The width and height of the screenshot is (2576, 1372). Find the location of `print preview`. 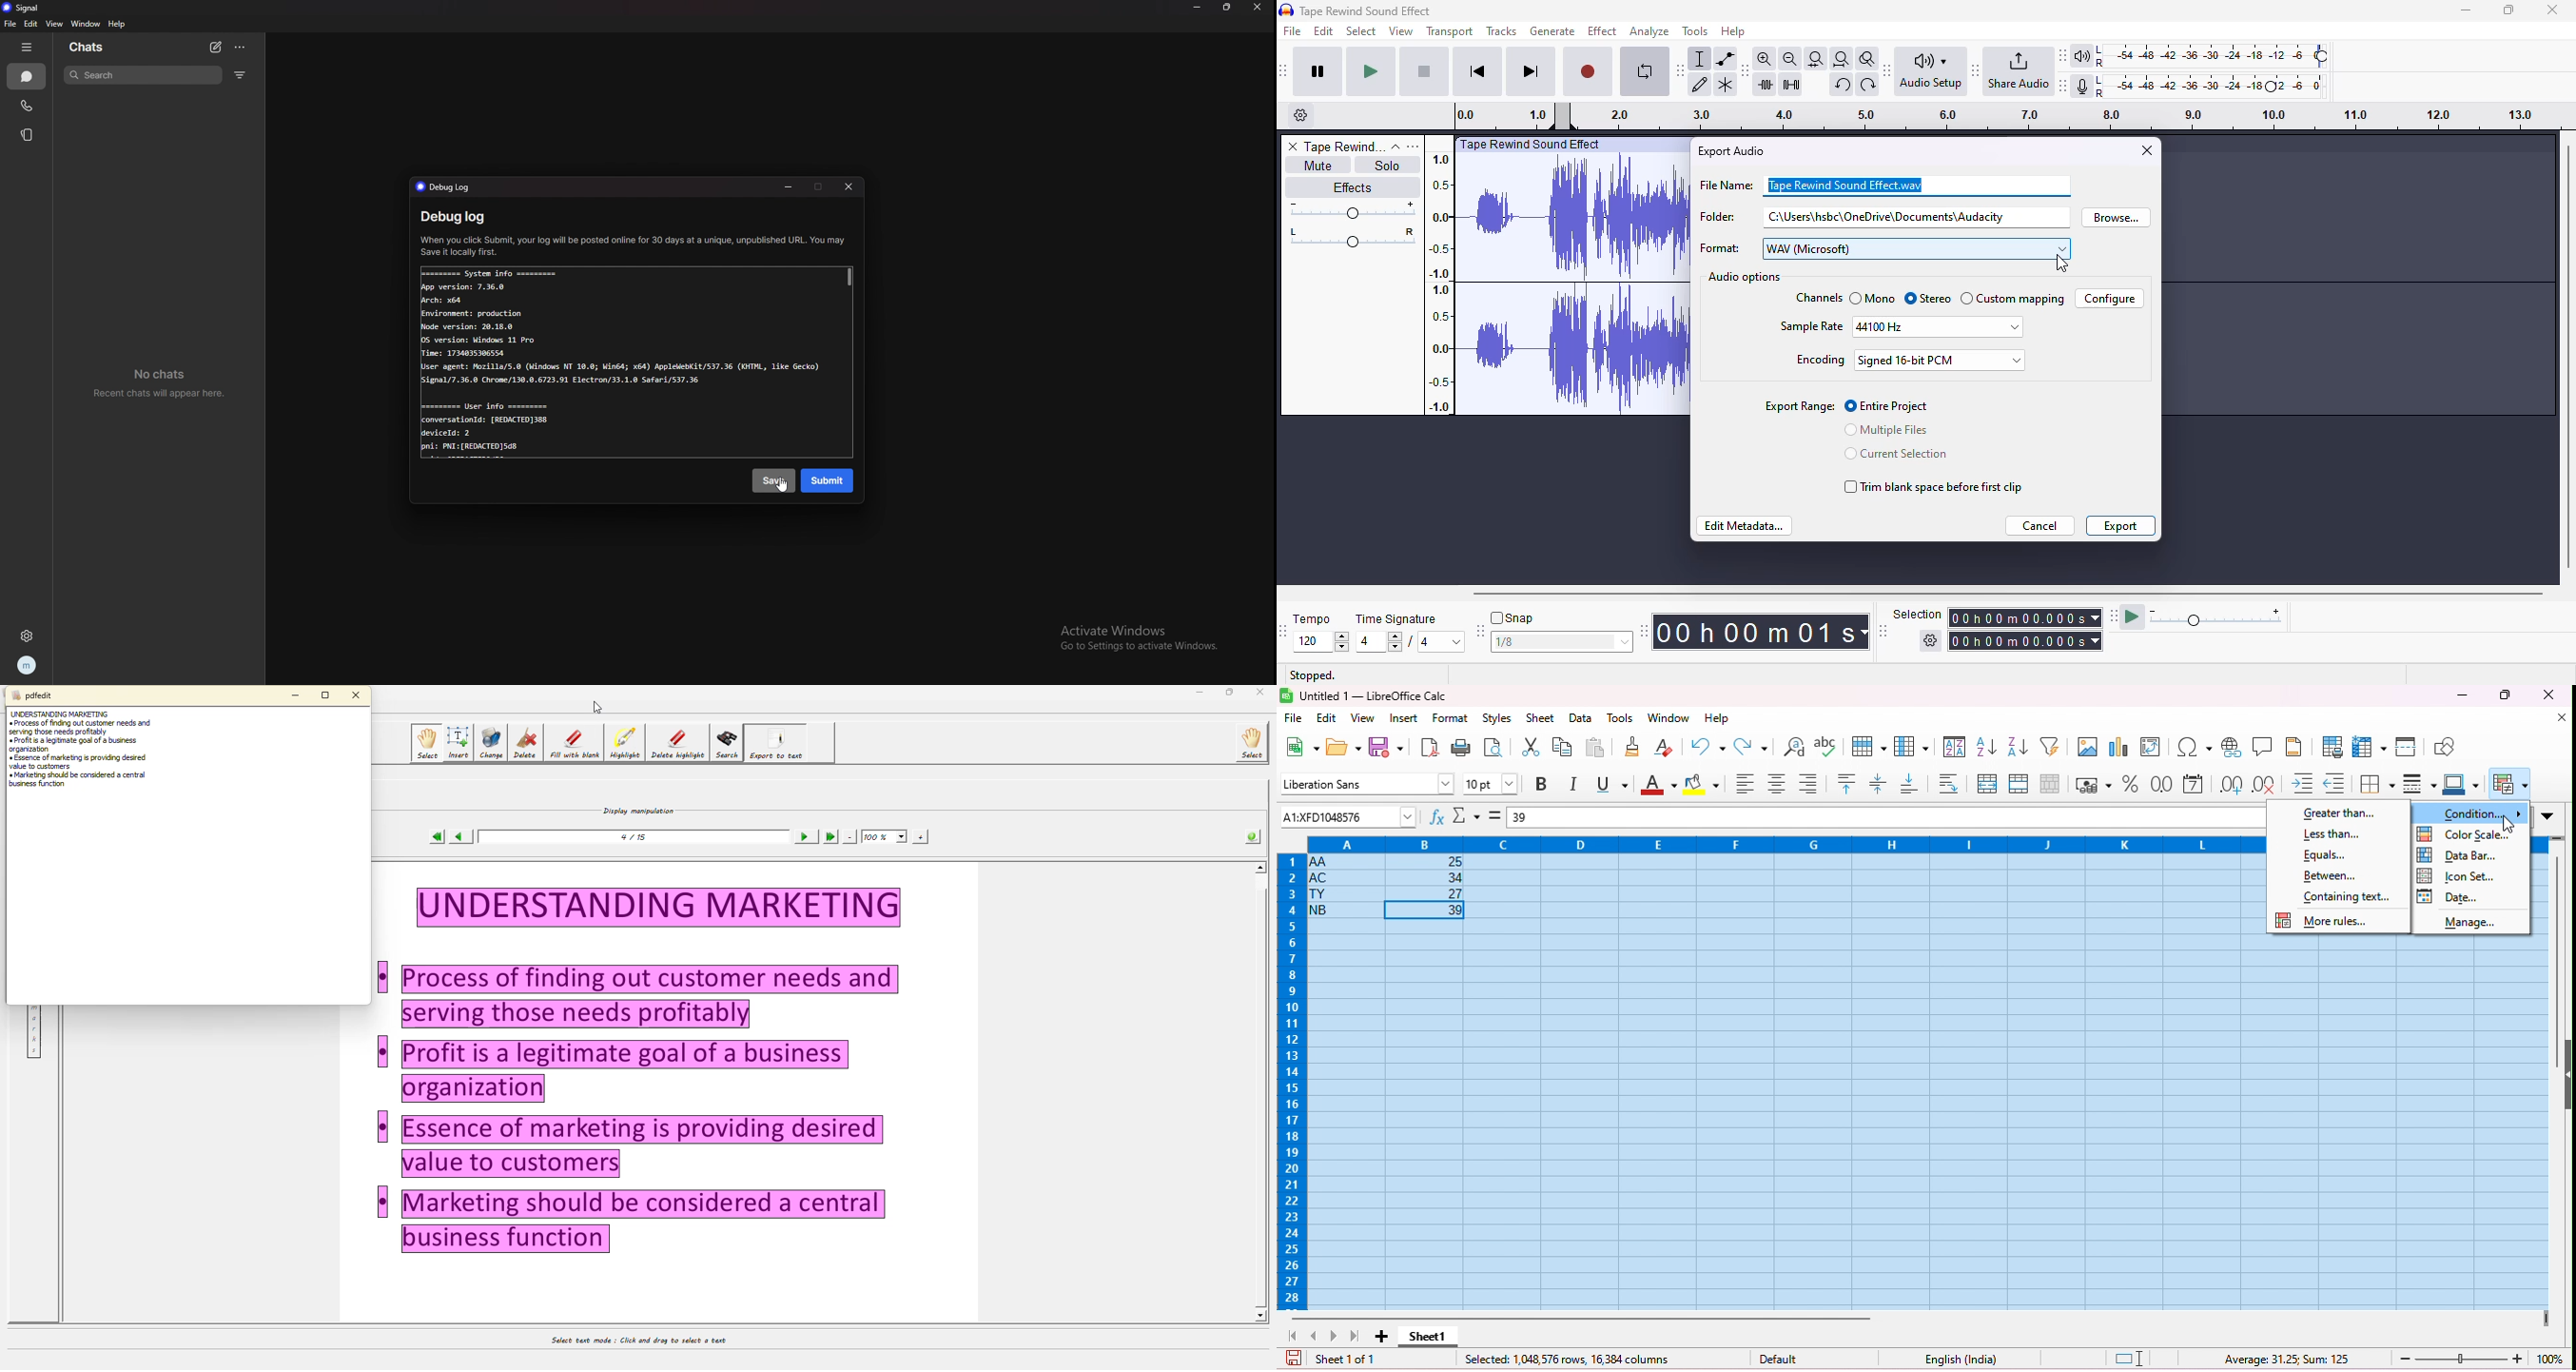

print preview is located at coordinates (1495, 748).